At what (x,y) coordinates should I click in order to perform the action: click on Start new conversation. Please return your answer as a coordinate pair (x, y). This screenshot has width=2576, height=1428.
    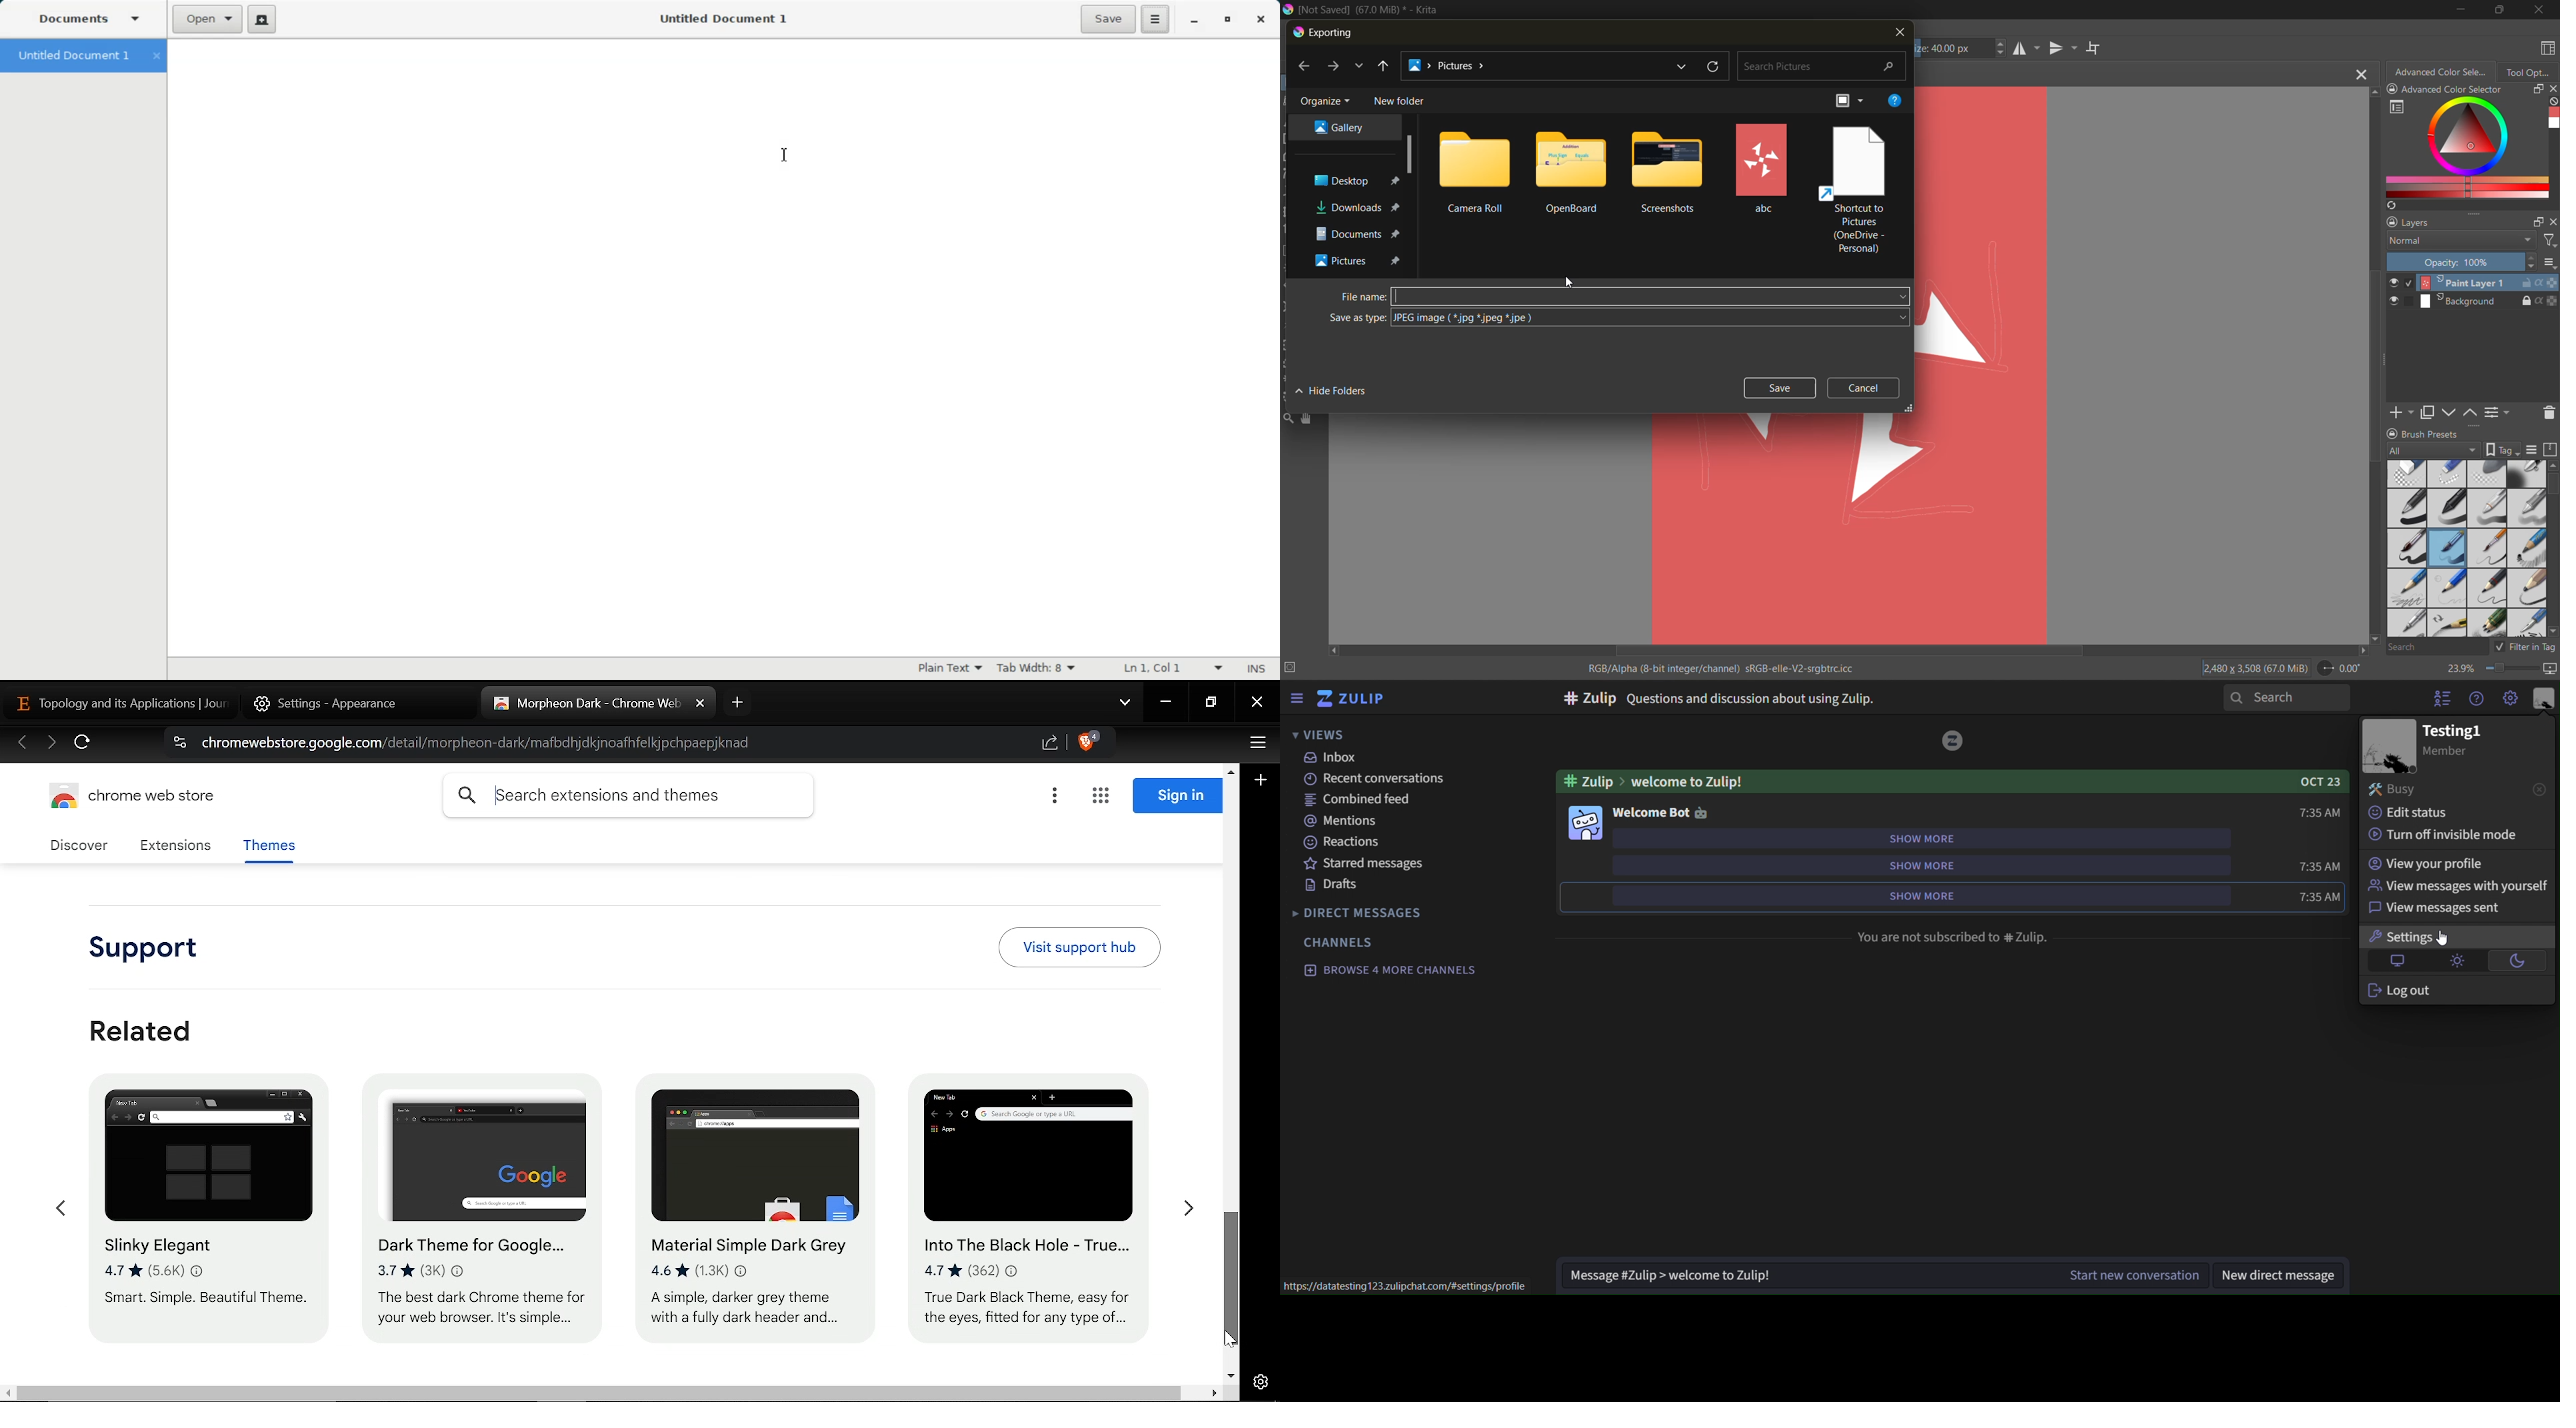
    Looking at the image, I should click on (2130, 1276).